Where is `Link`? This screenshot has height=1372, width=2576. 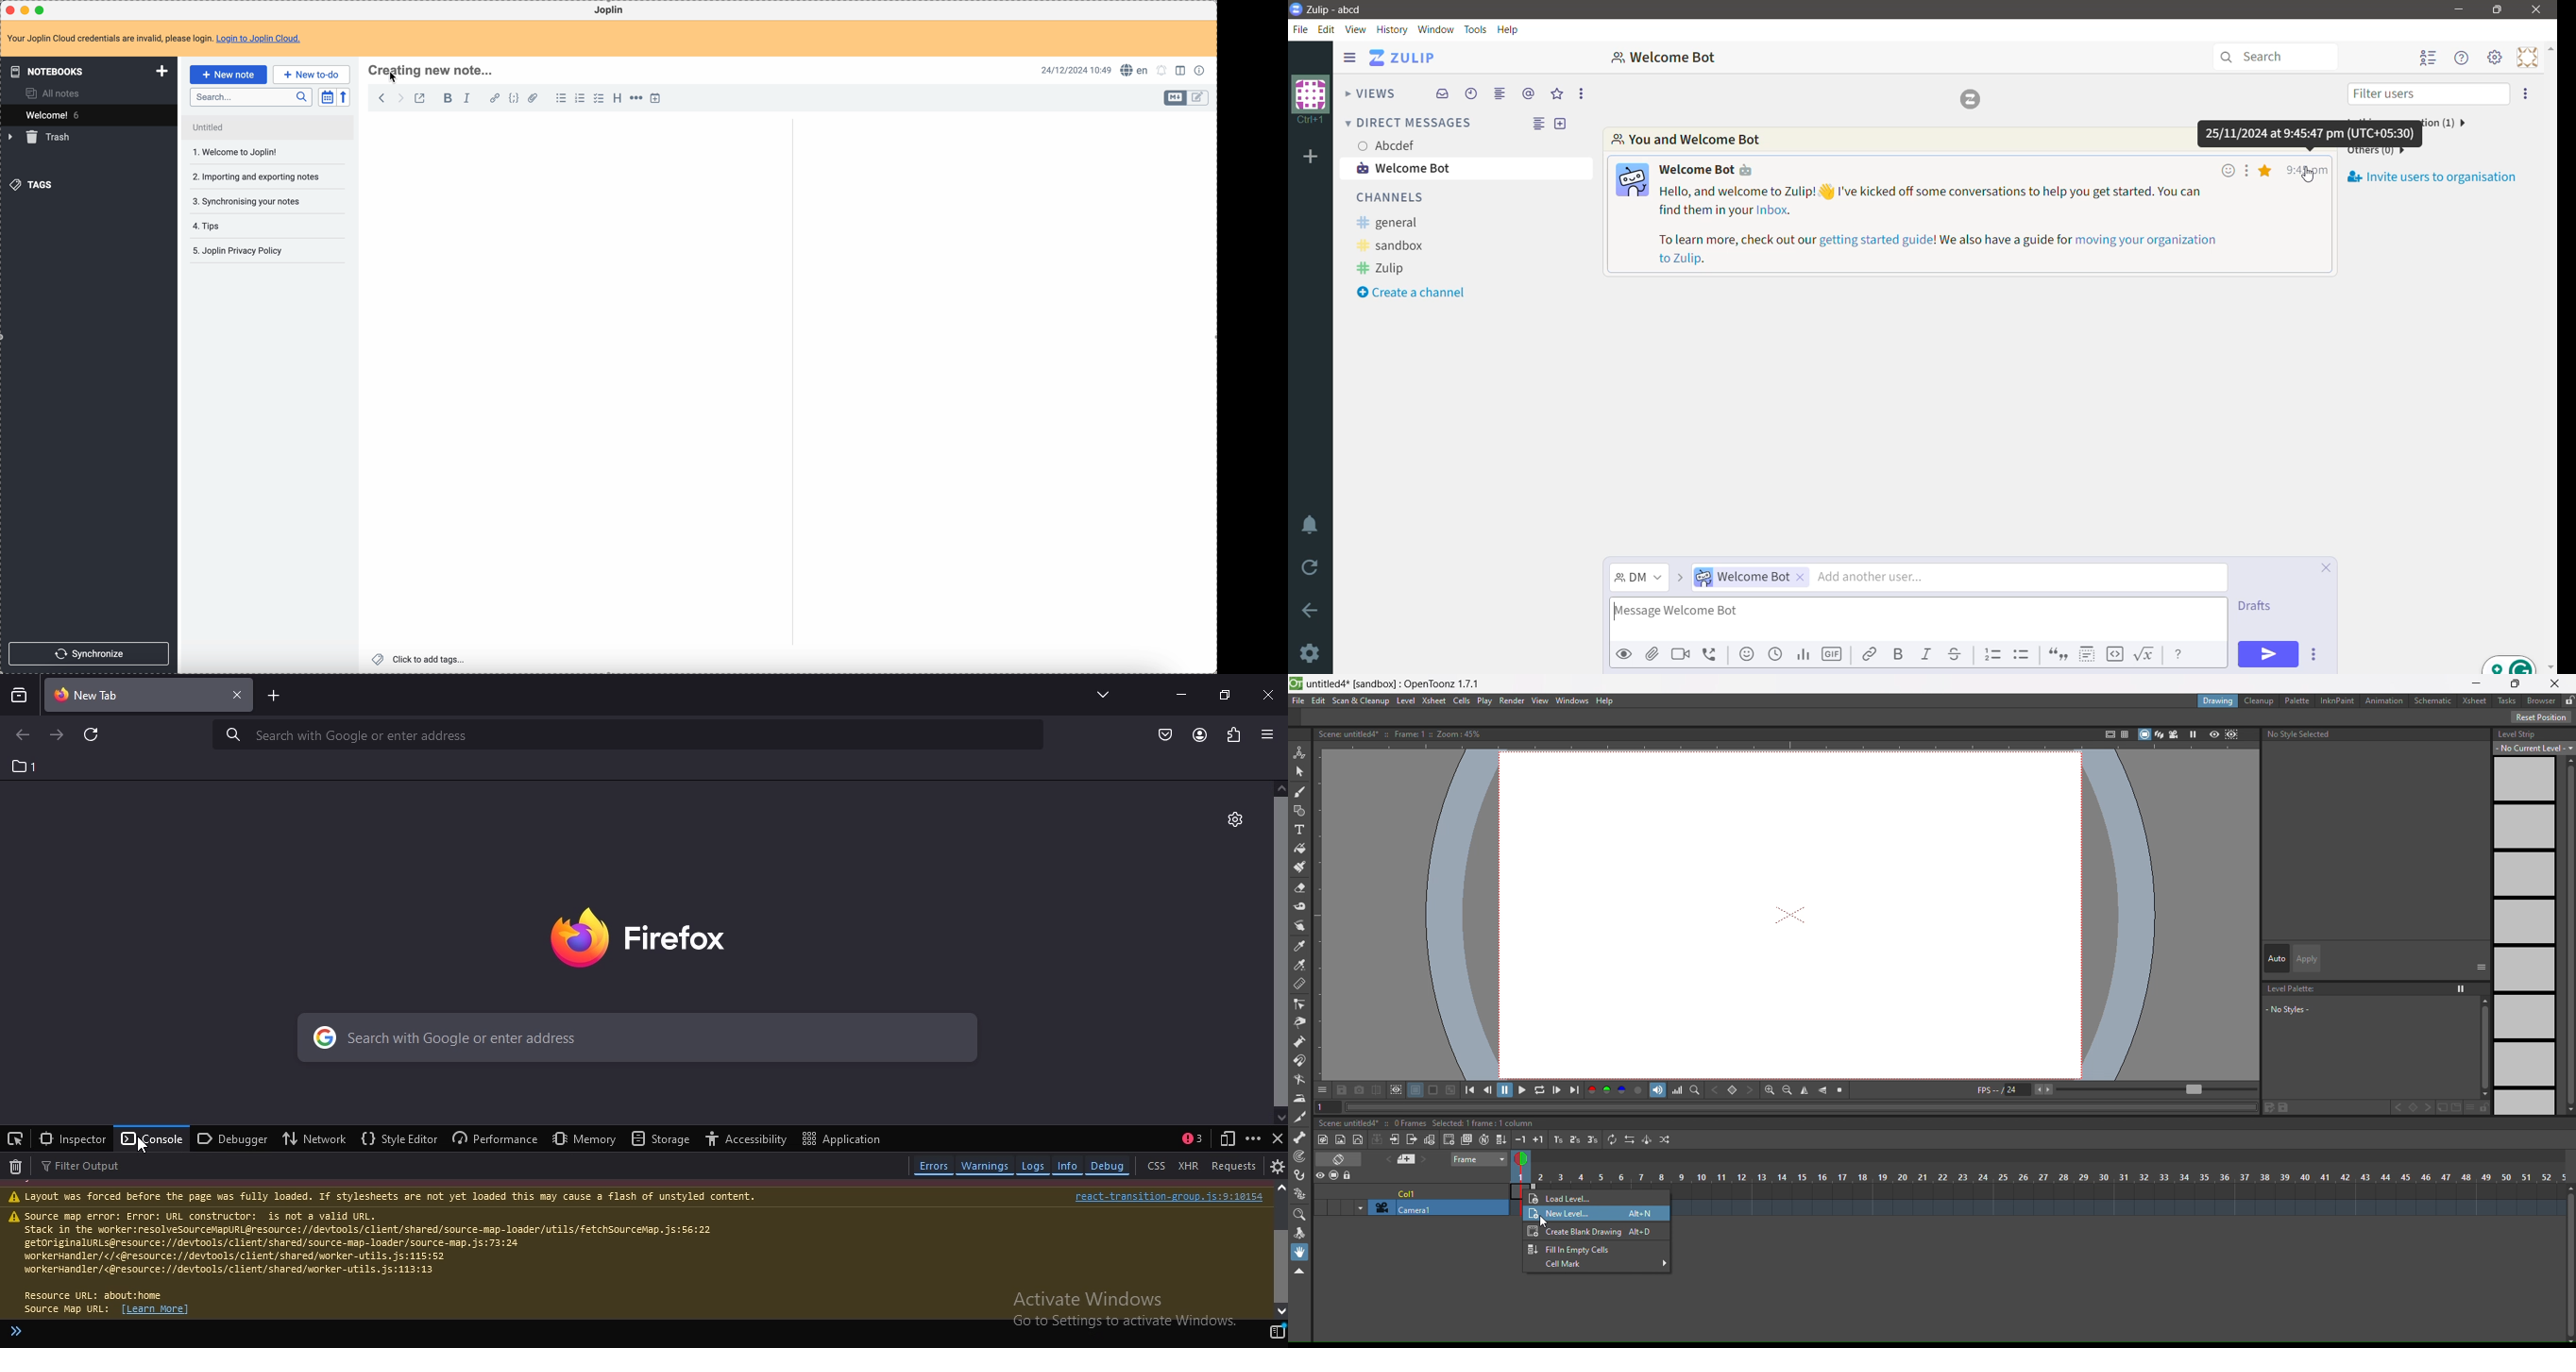
Link is located at coordinates (1869, 655).